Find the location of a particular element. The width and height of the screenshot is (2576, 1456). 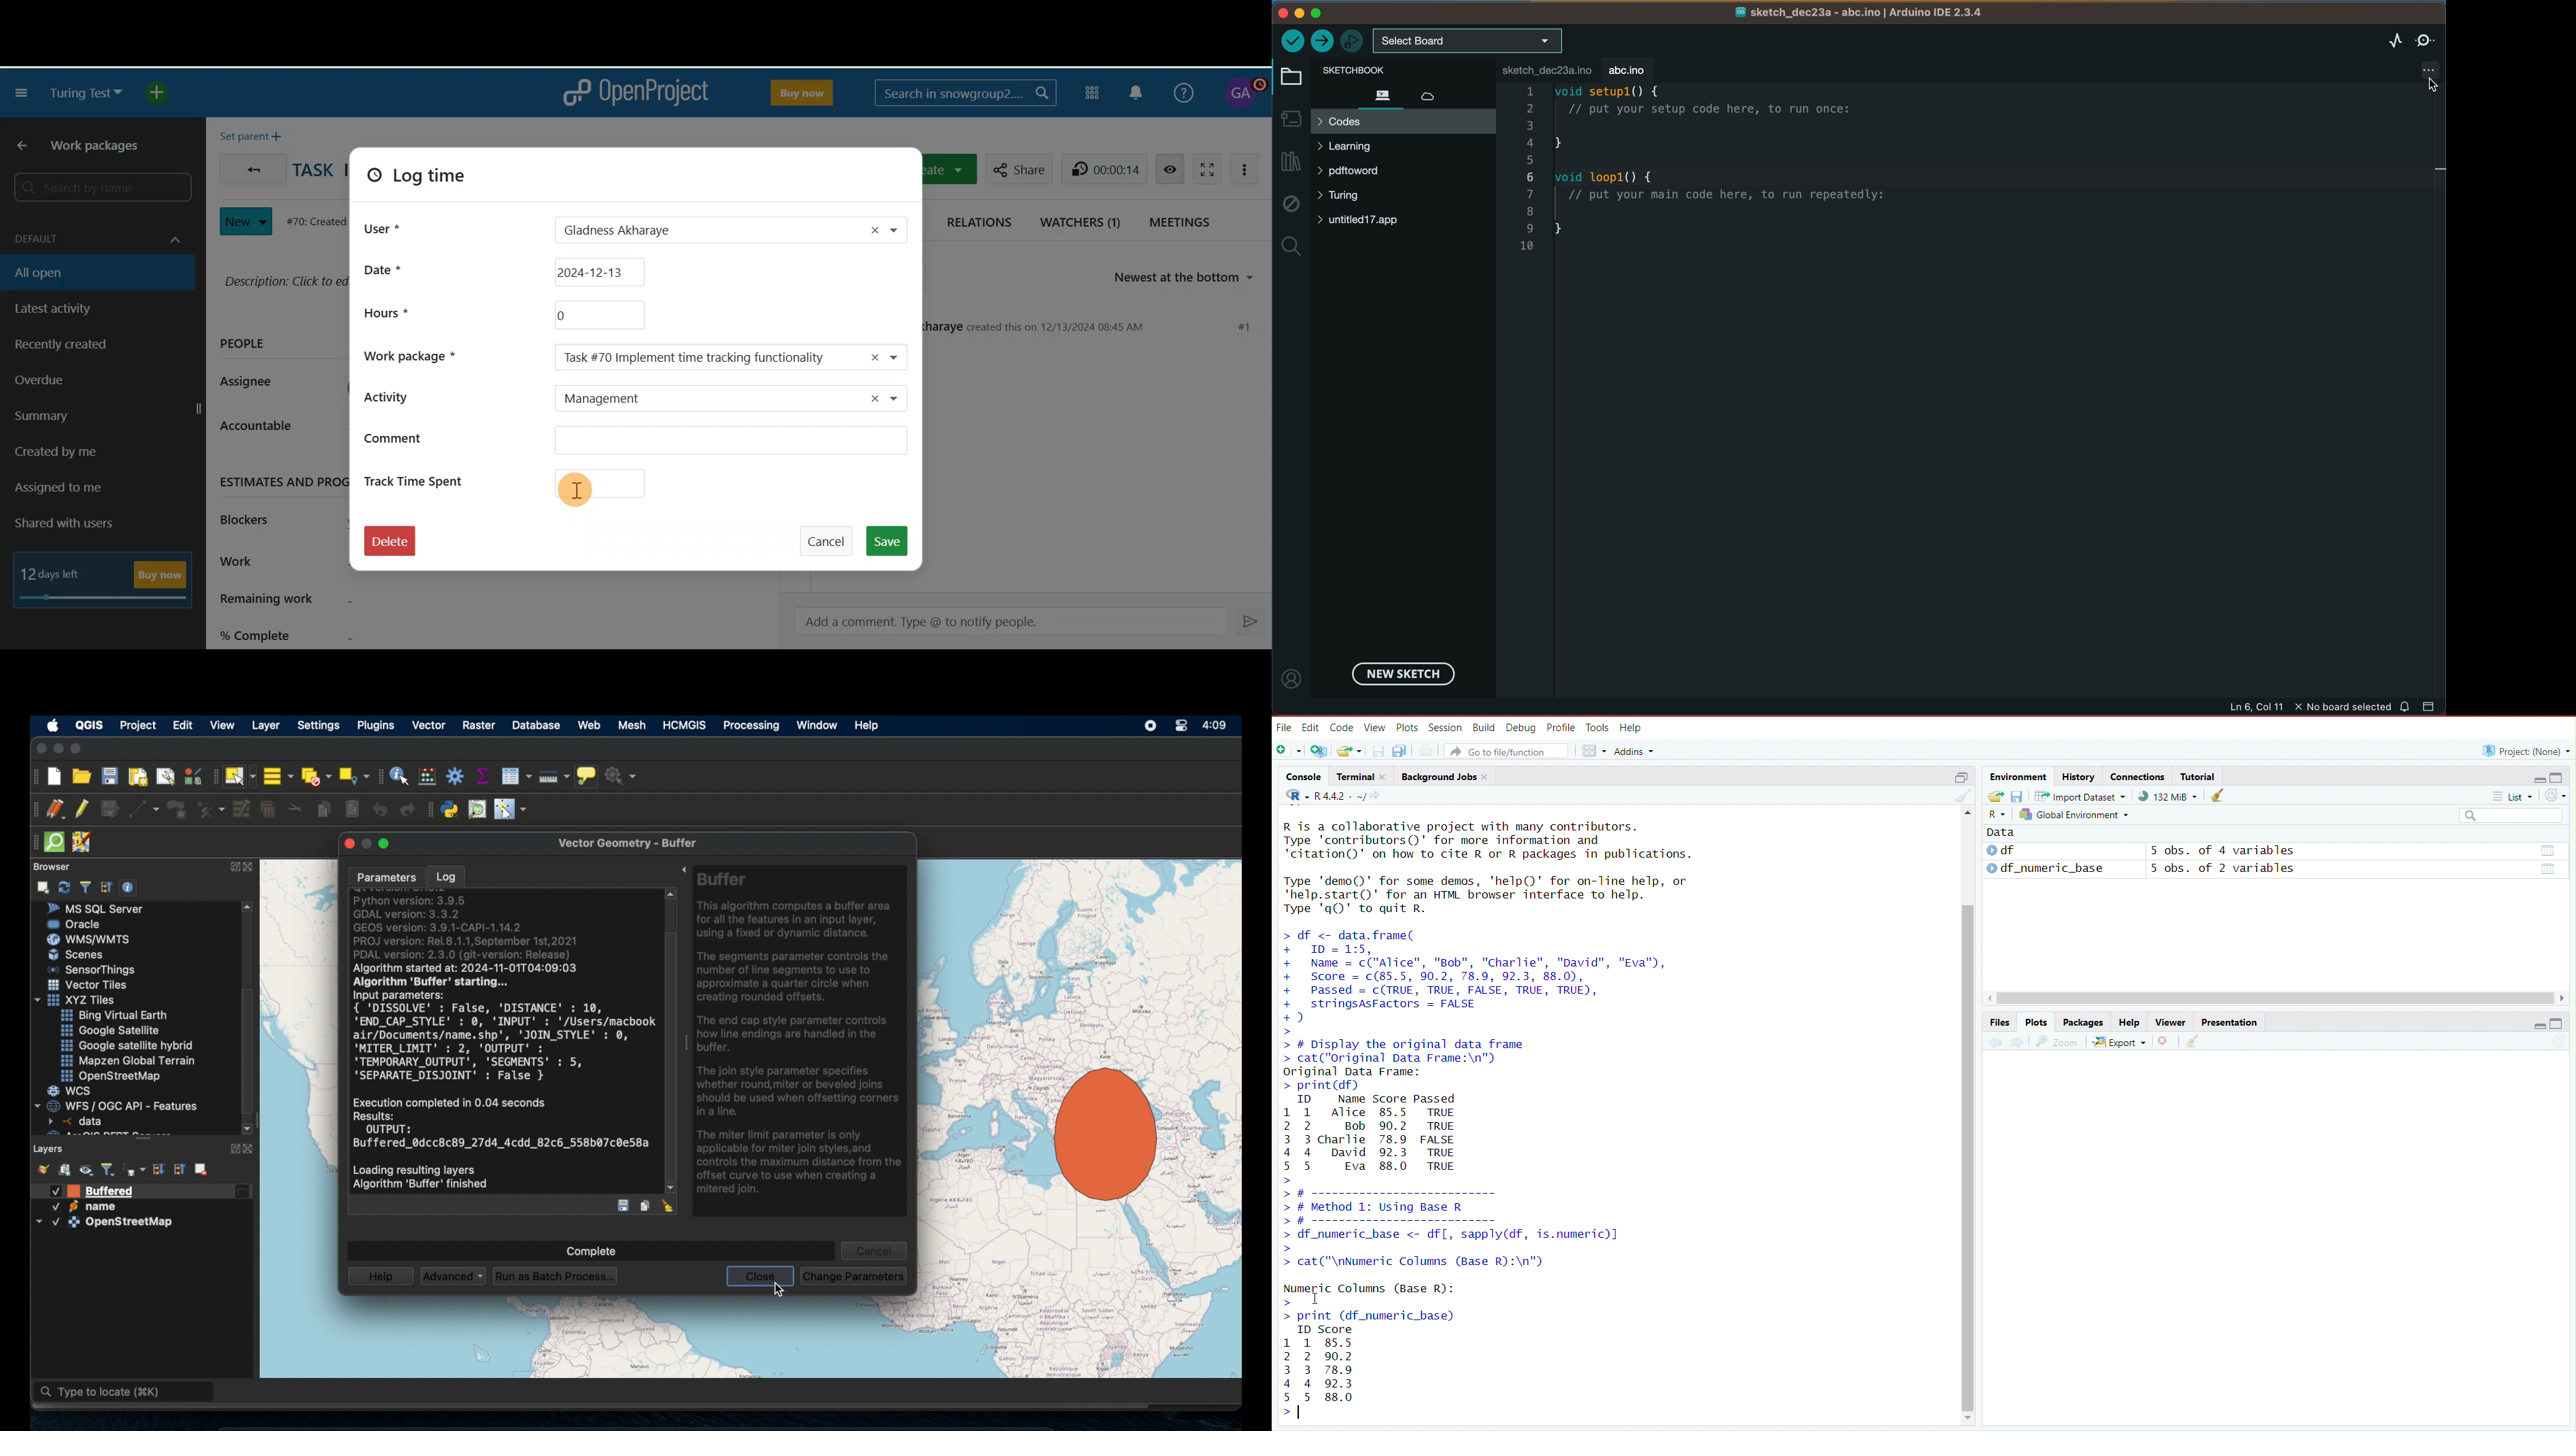

Delete is located at coordinates (389, 545).